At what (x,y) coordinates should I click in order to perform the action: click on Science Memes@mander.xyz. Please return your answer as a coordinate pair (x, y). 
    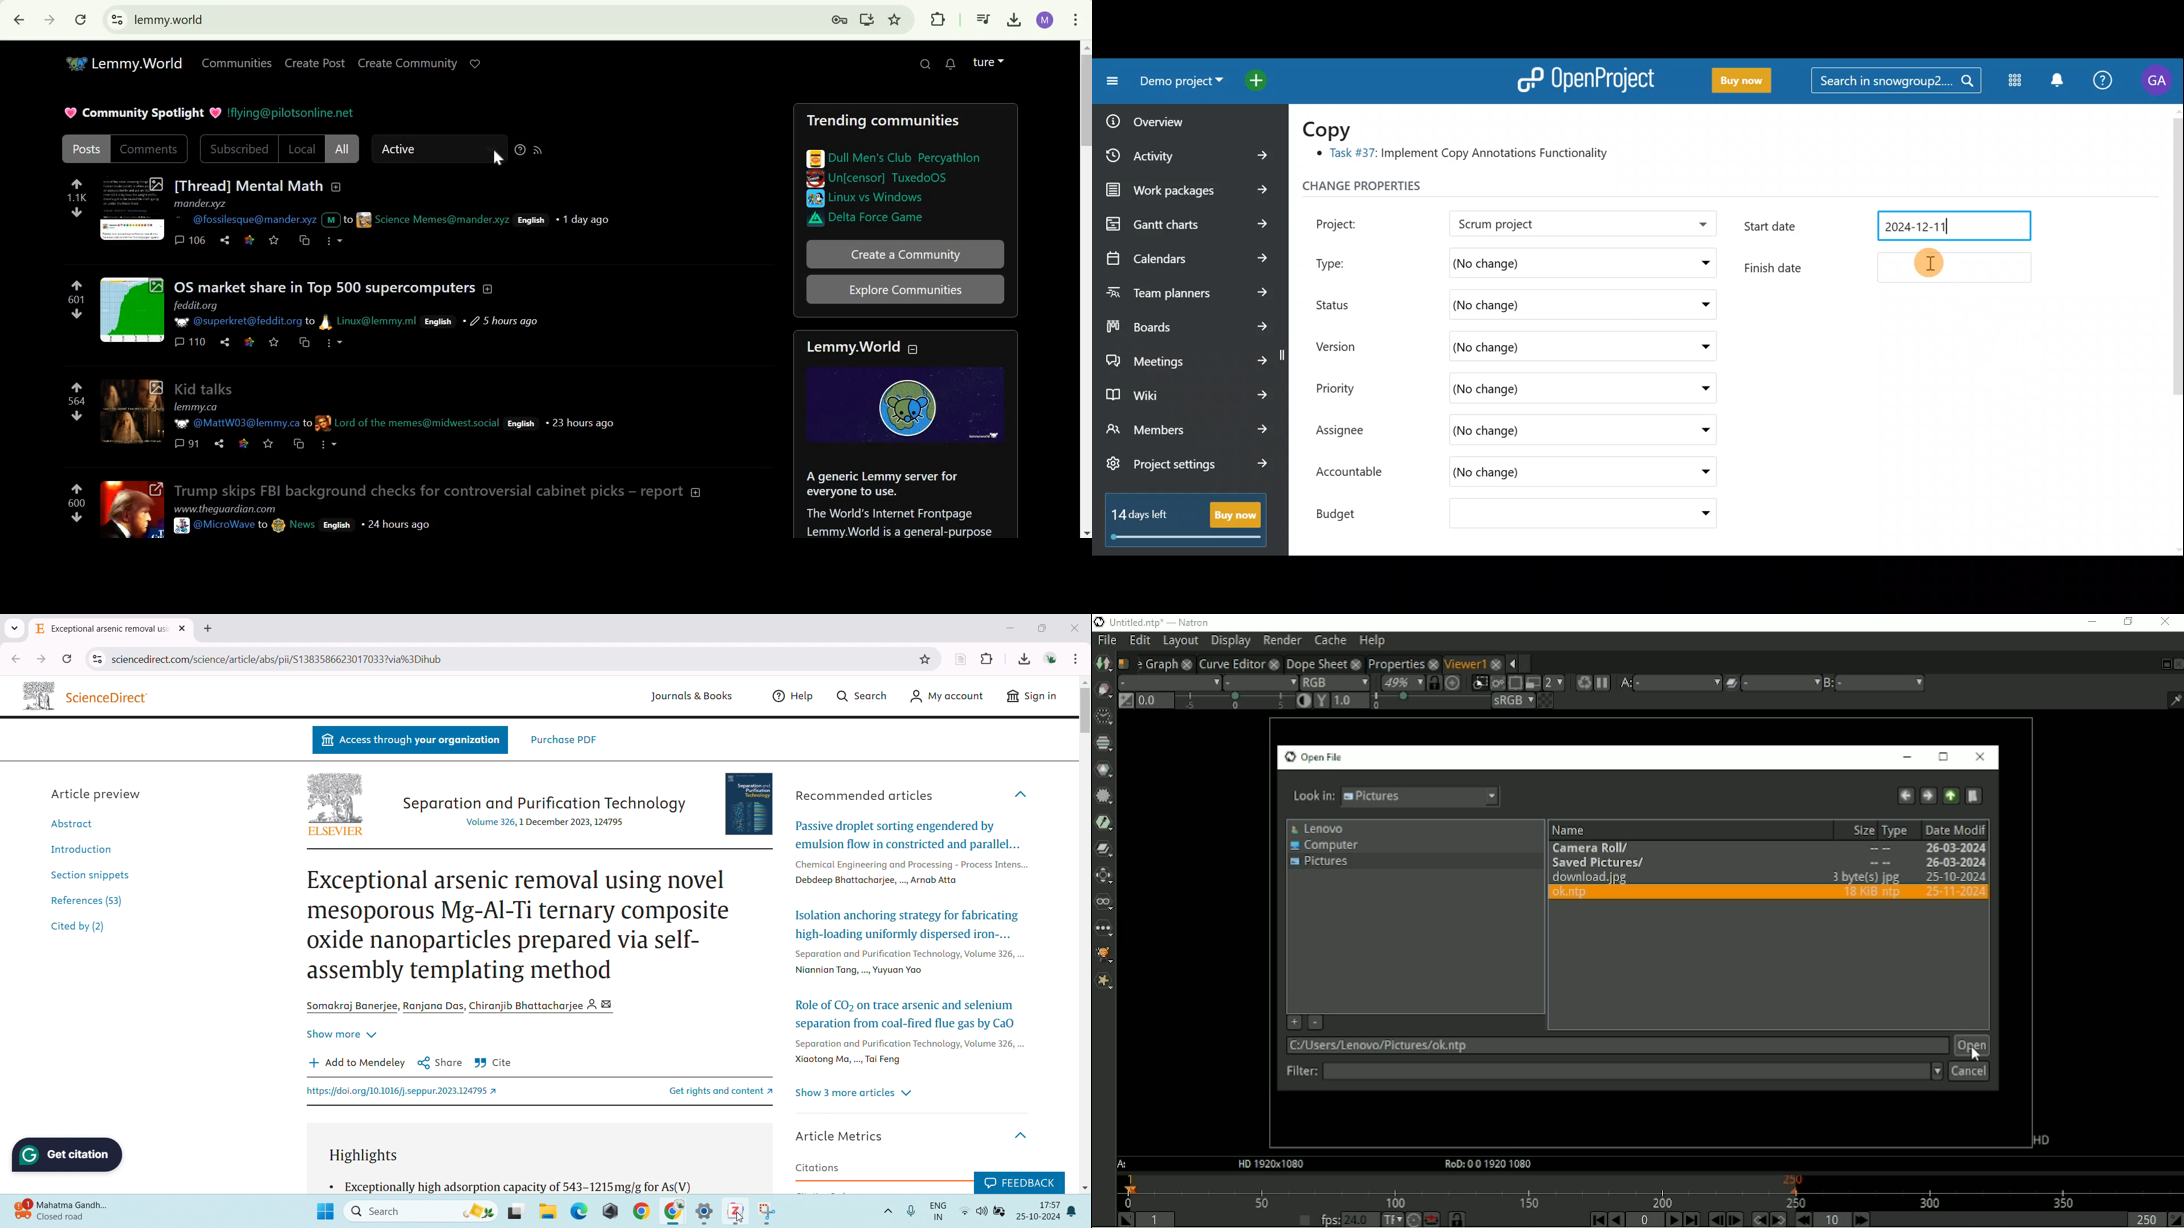
    Looking at the image, I should click on (442, 219).